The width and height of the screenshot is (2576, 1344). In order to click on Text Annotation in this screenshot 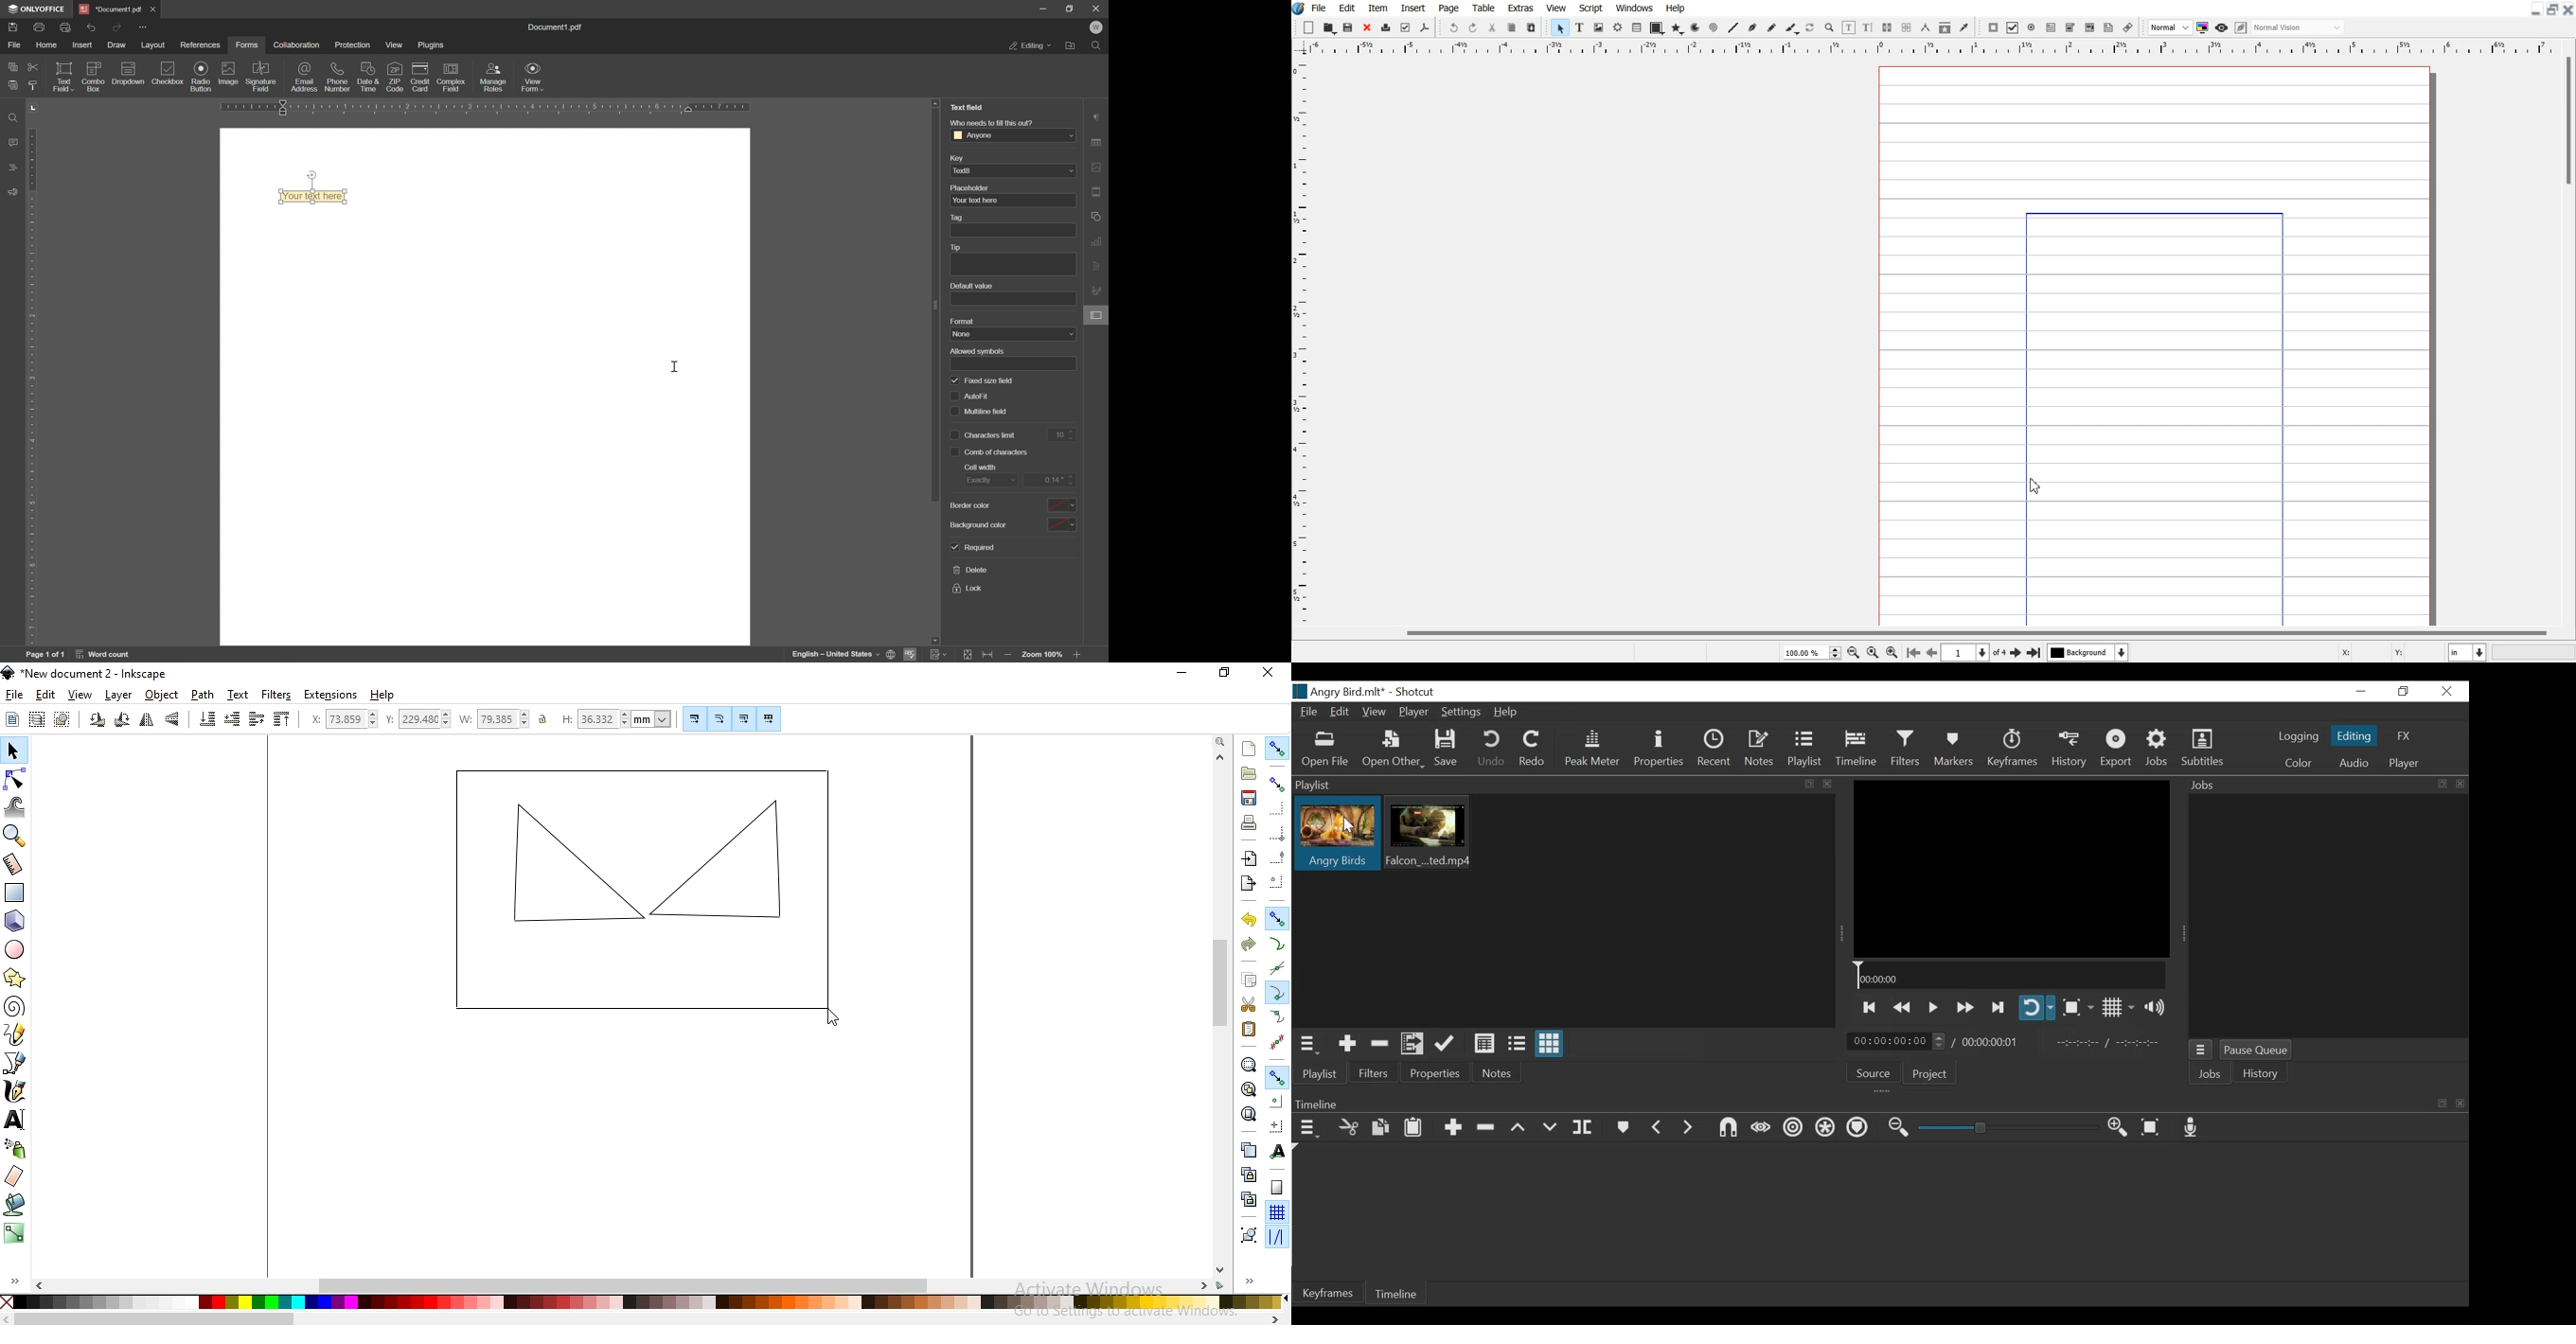, I will do `click(2109, 28)`.